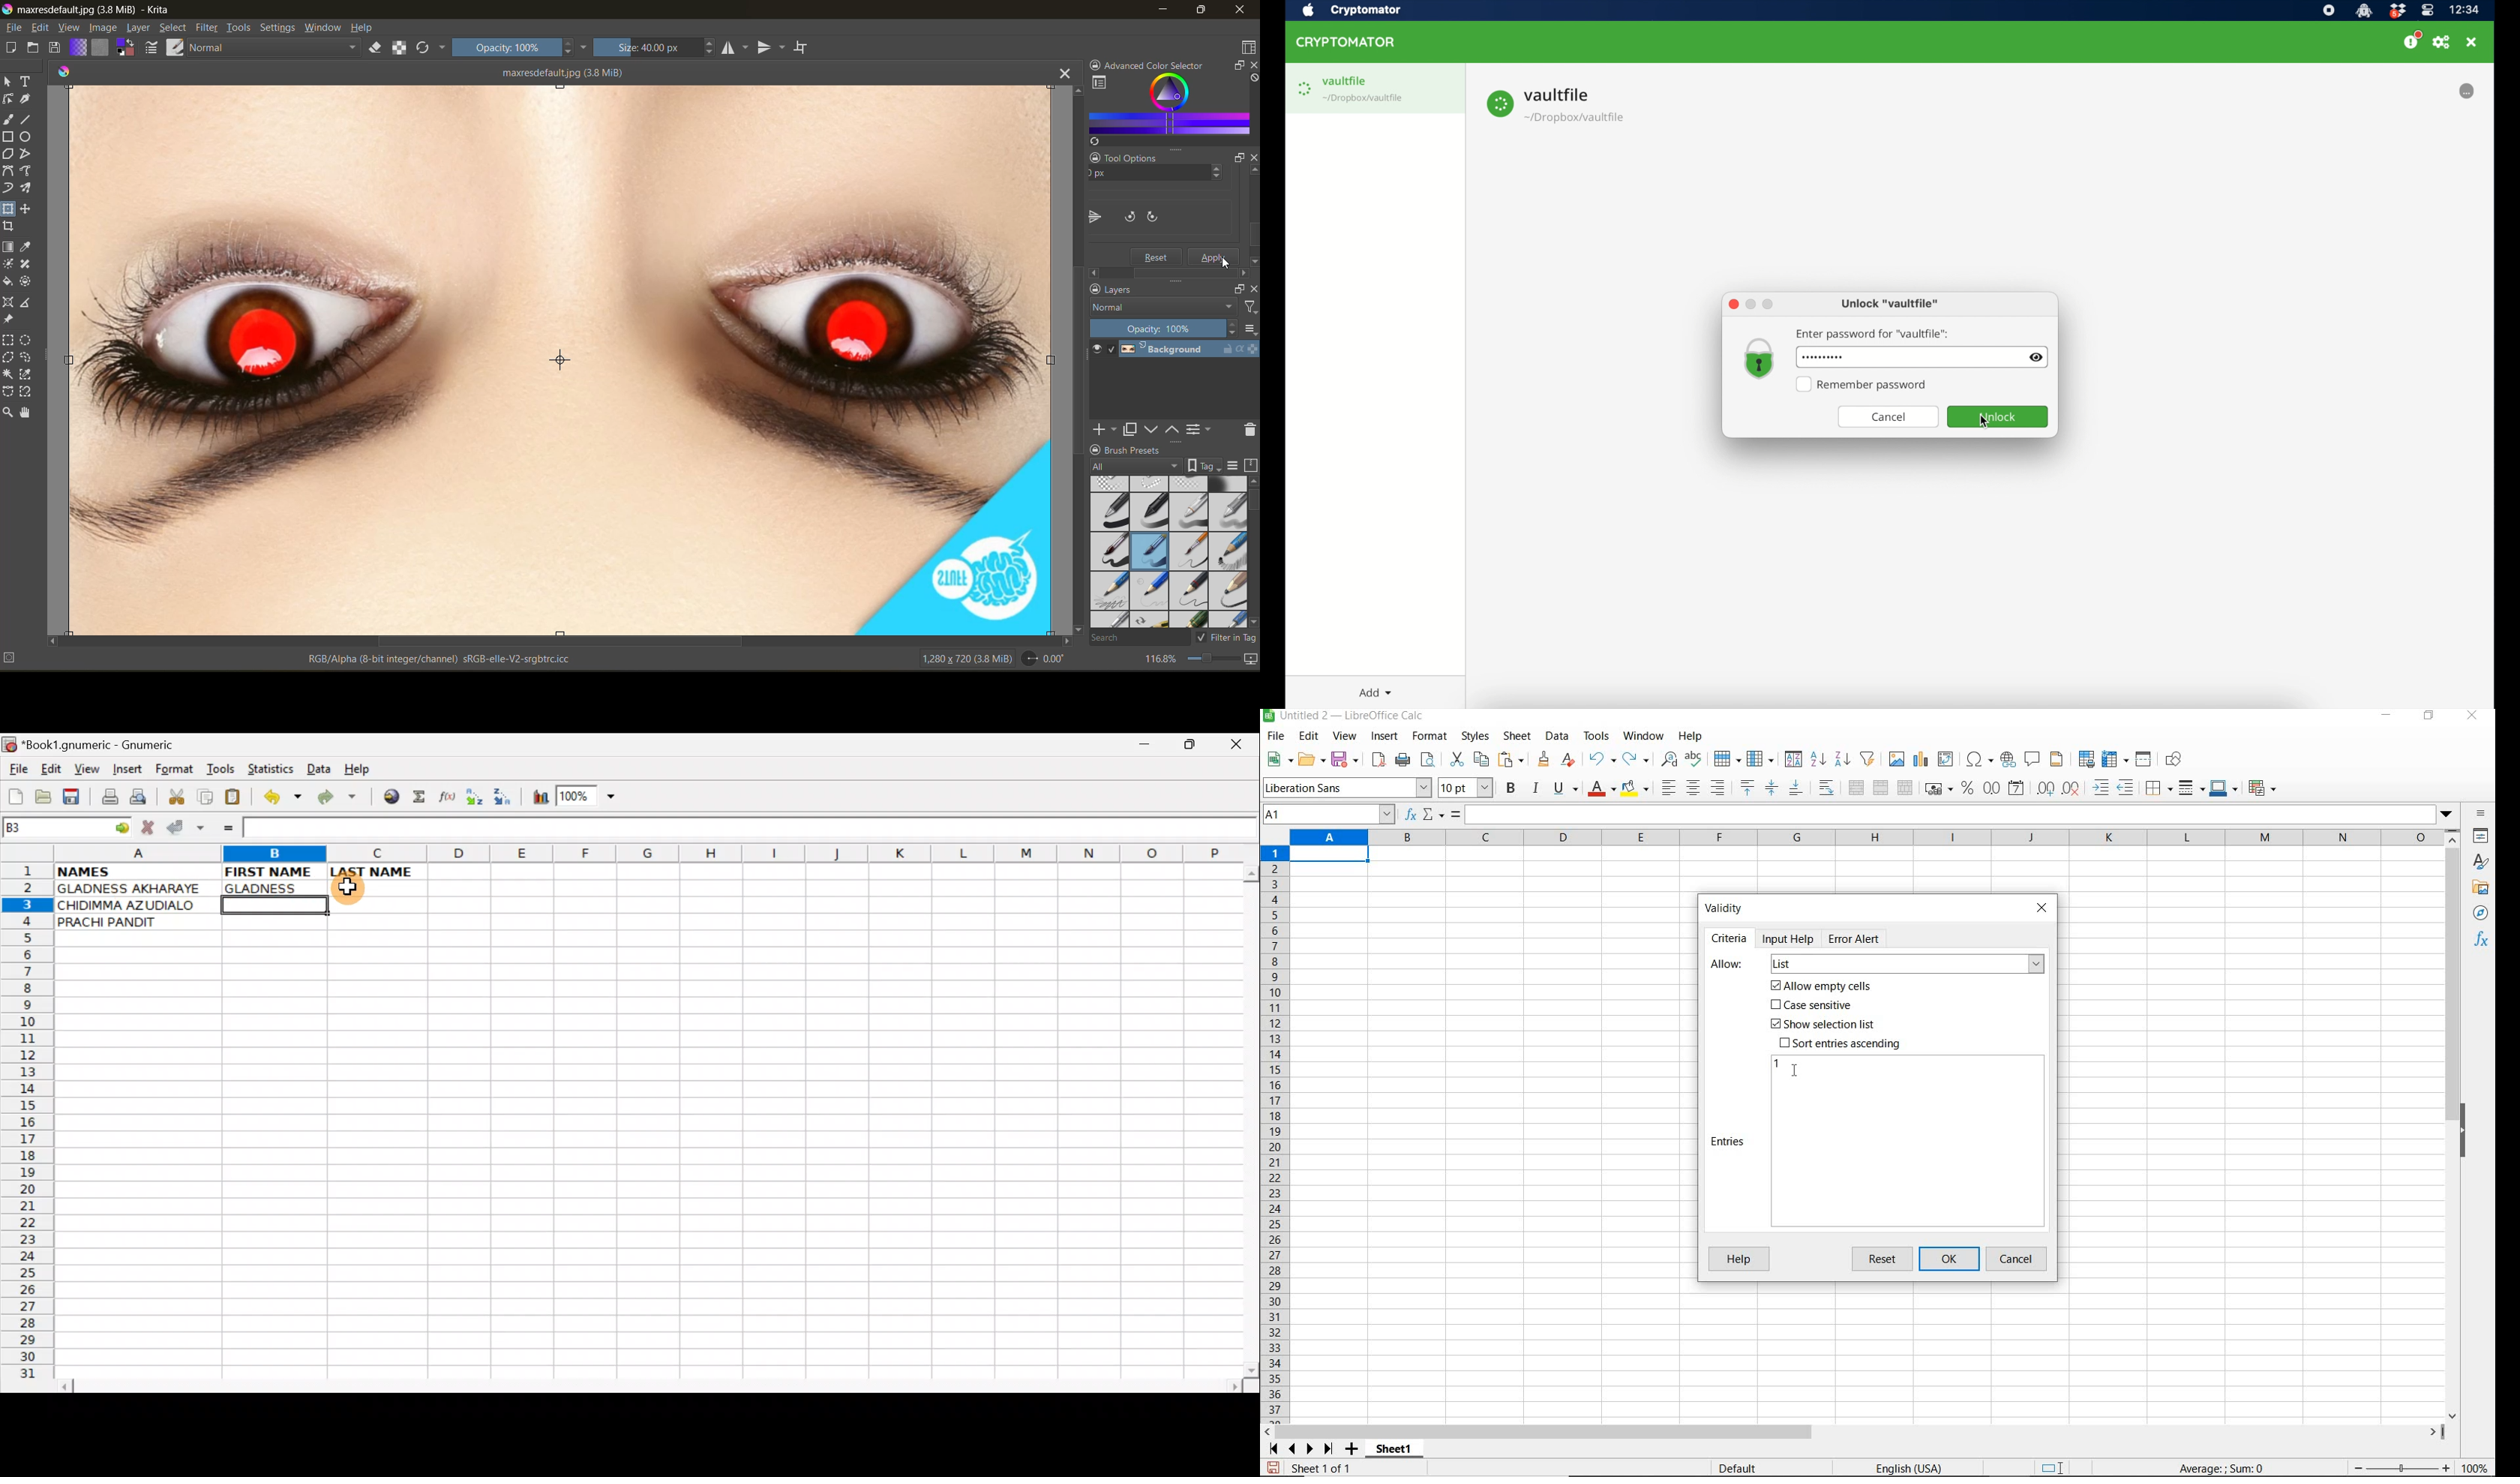 Image resolution: width=2520 pixels, height=1484 pixels. Describe the element at coordinates (276, 46) in the screenshot. I see `normal` at that location.